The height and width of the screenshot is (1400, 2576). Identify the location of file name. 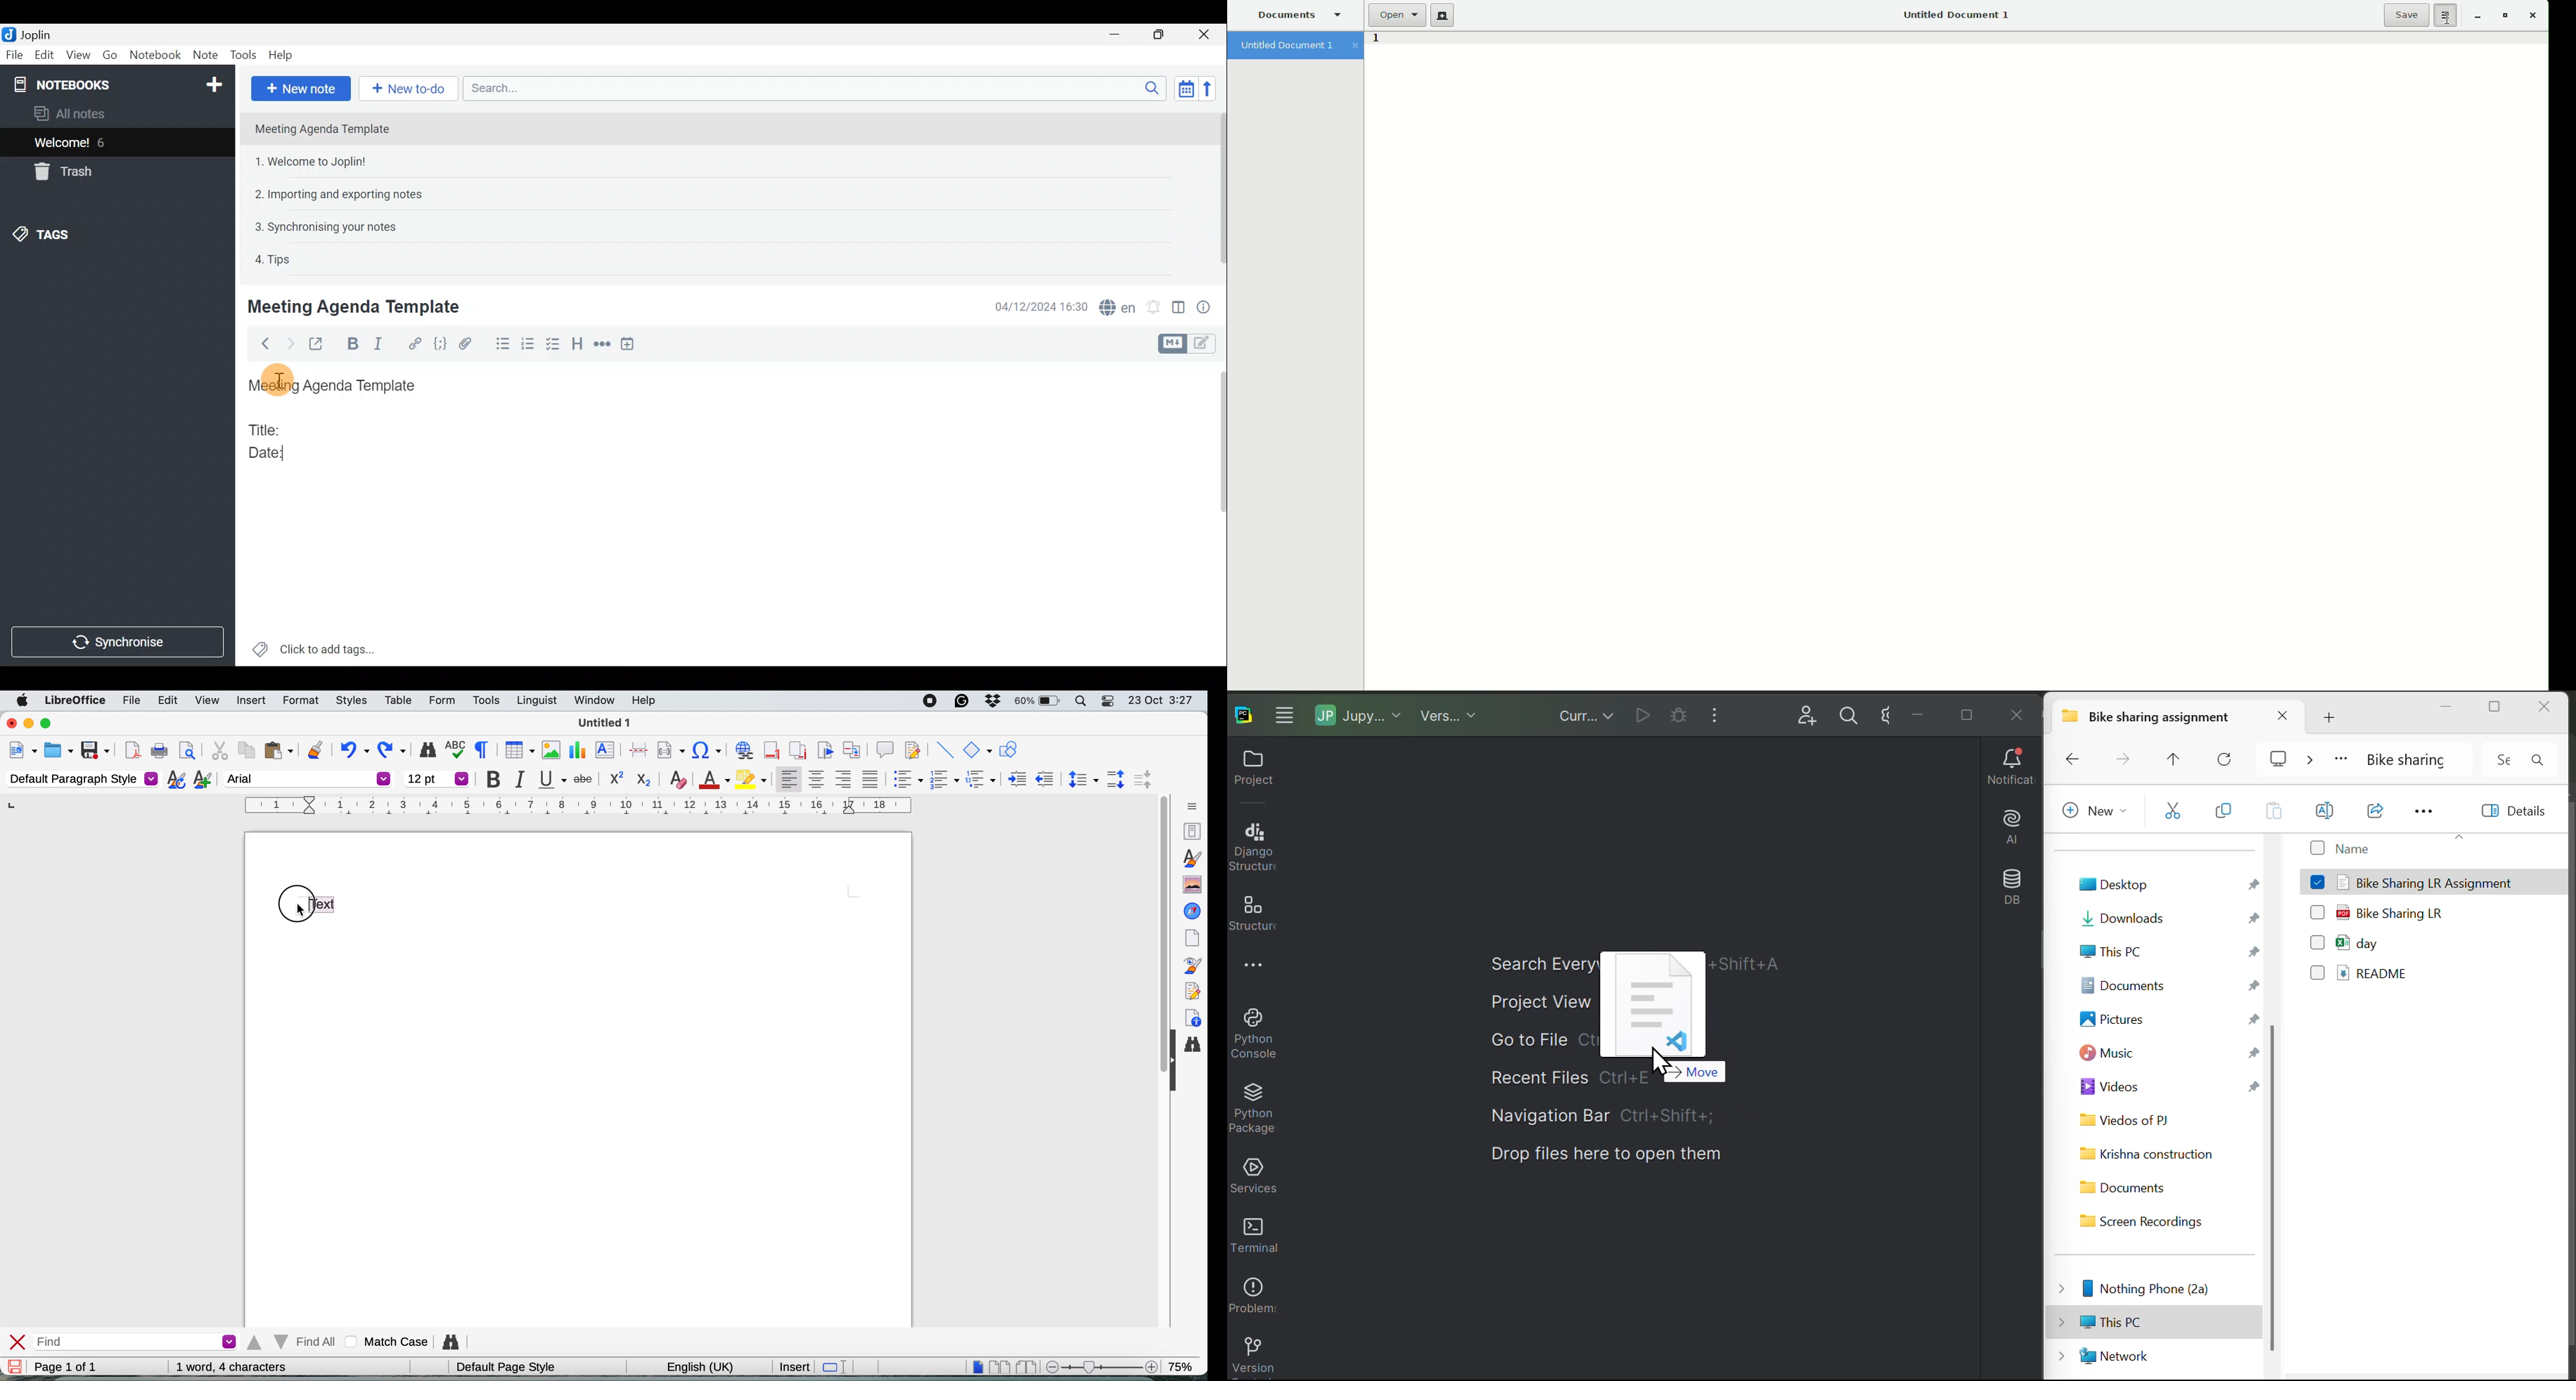
(606, 722).